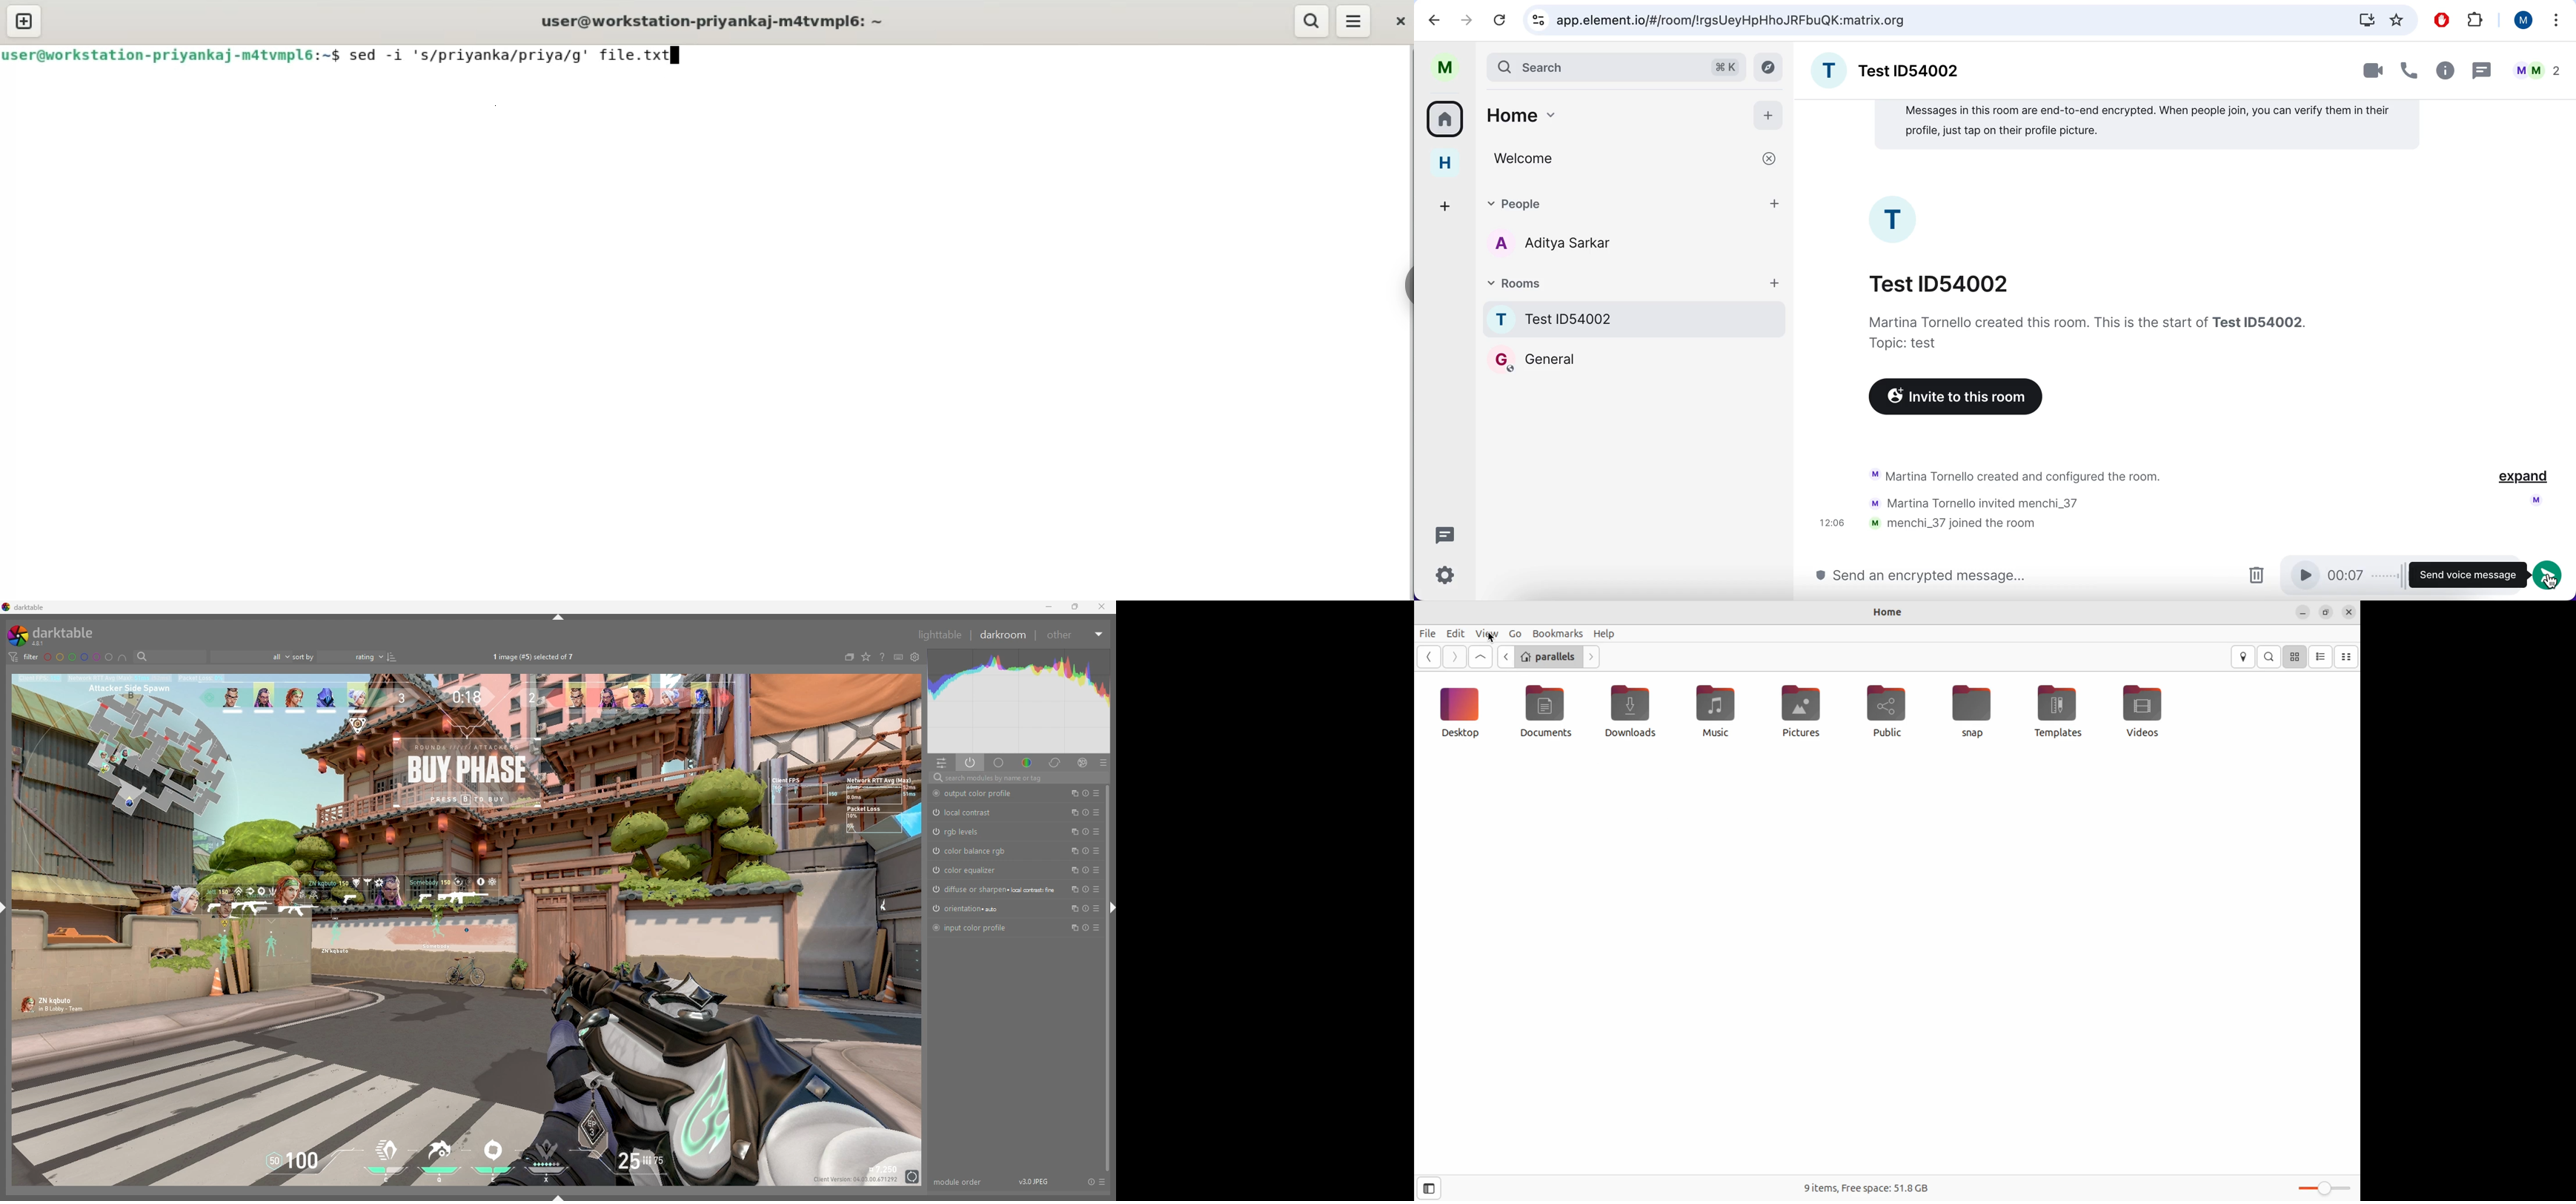 Image resolution: width=2576 pixels, height=1204 pixels. I want to click on lighttable, so click(942, 635).